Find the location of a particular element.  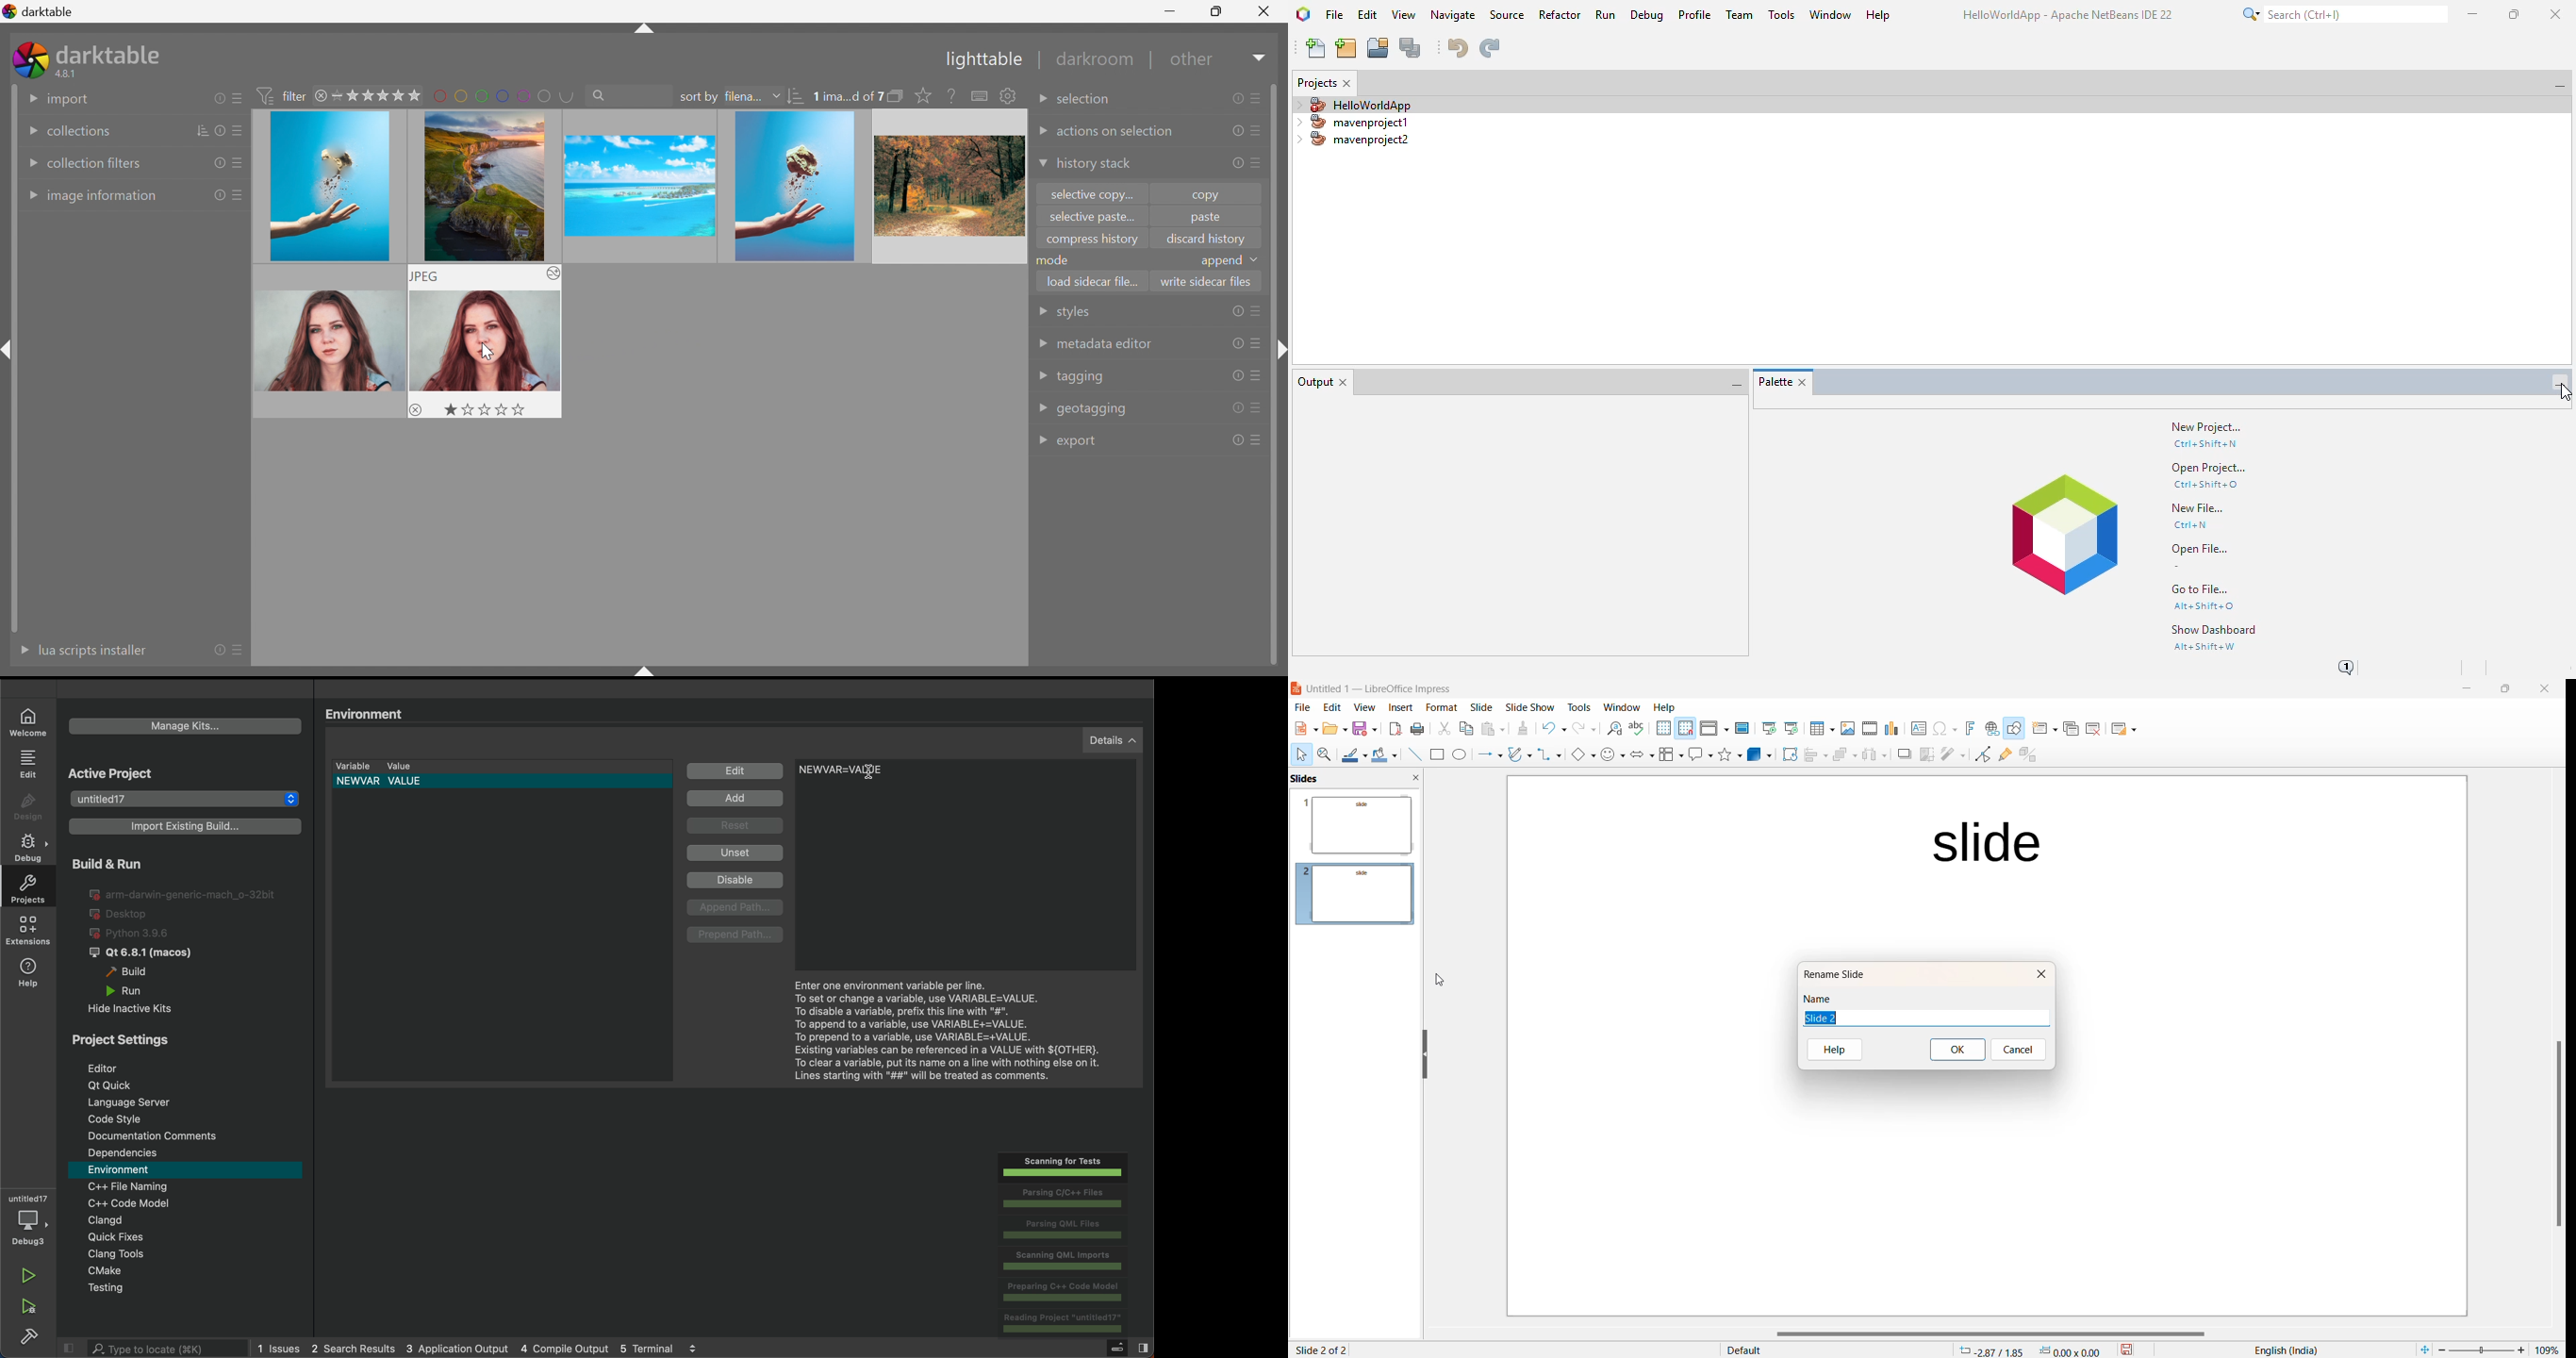

Insert text is located at coordinates (1914, 728).